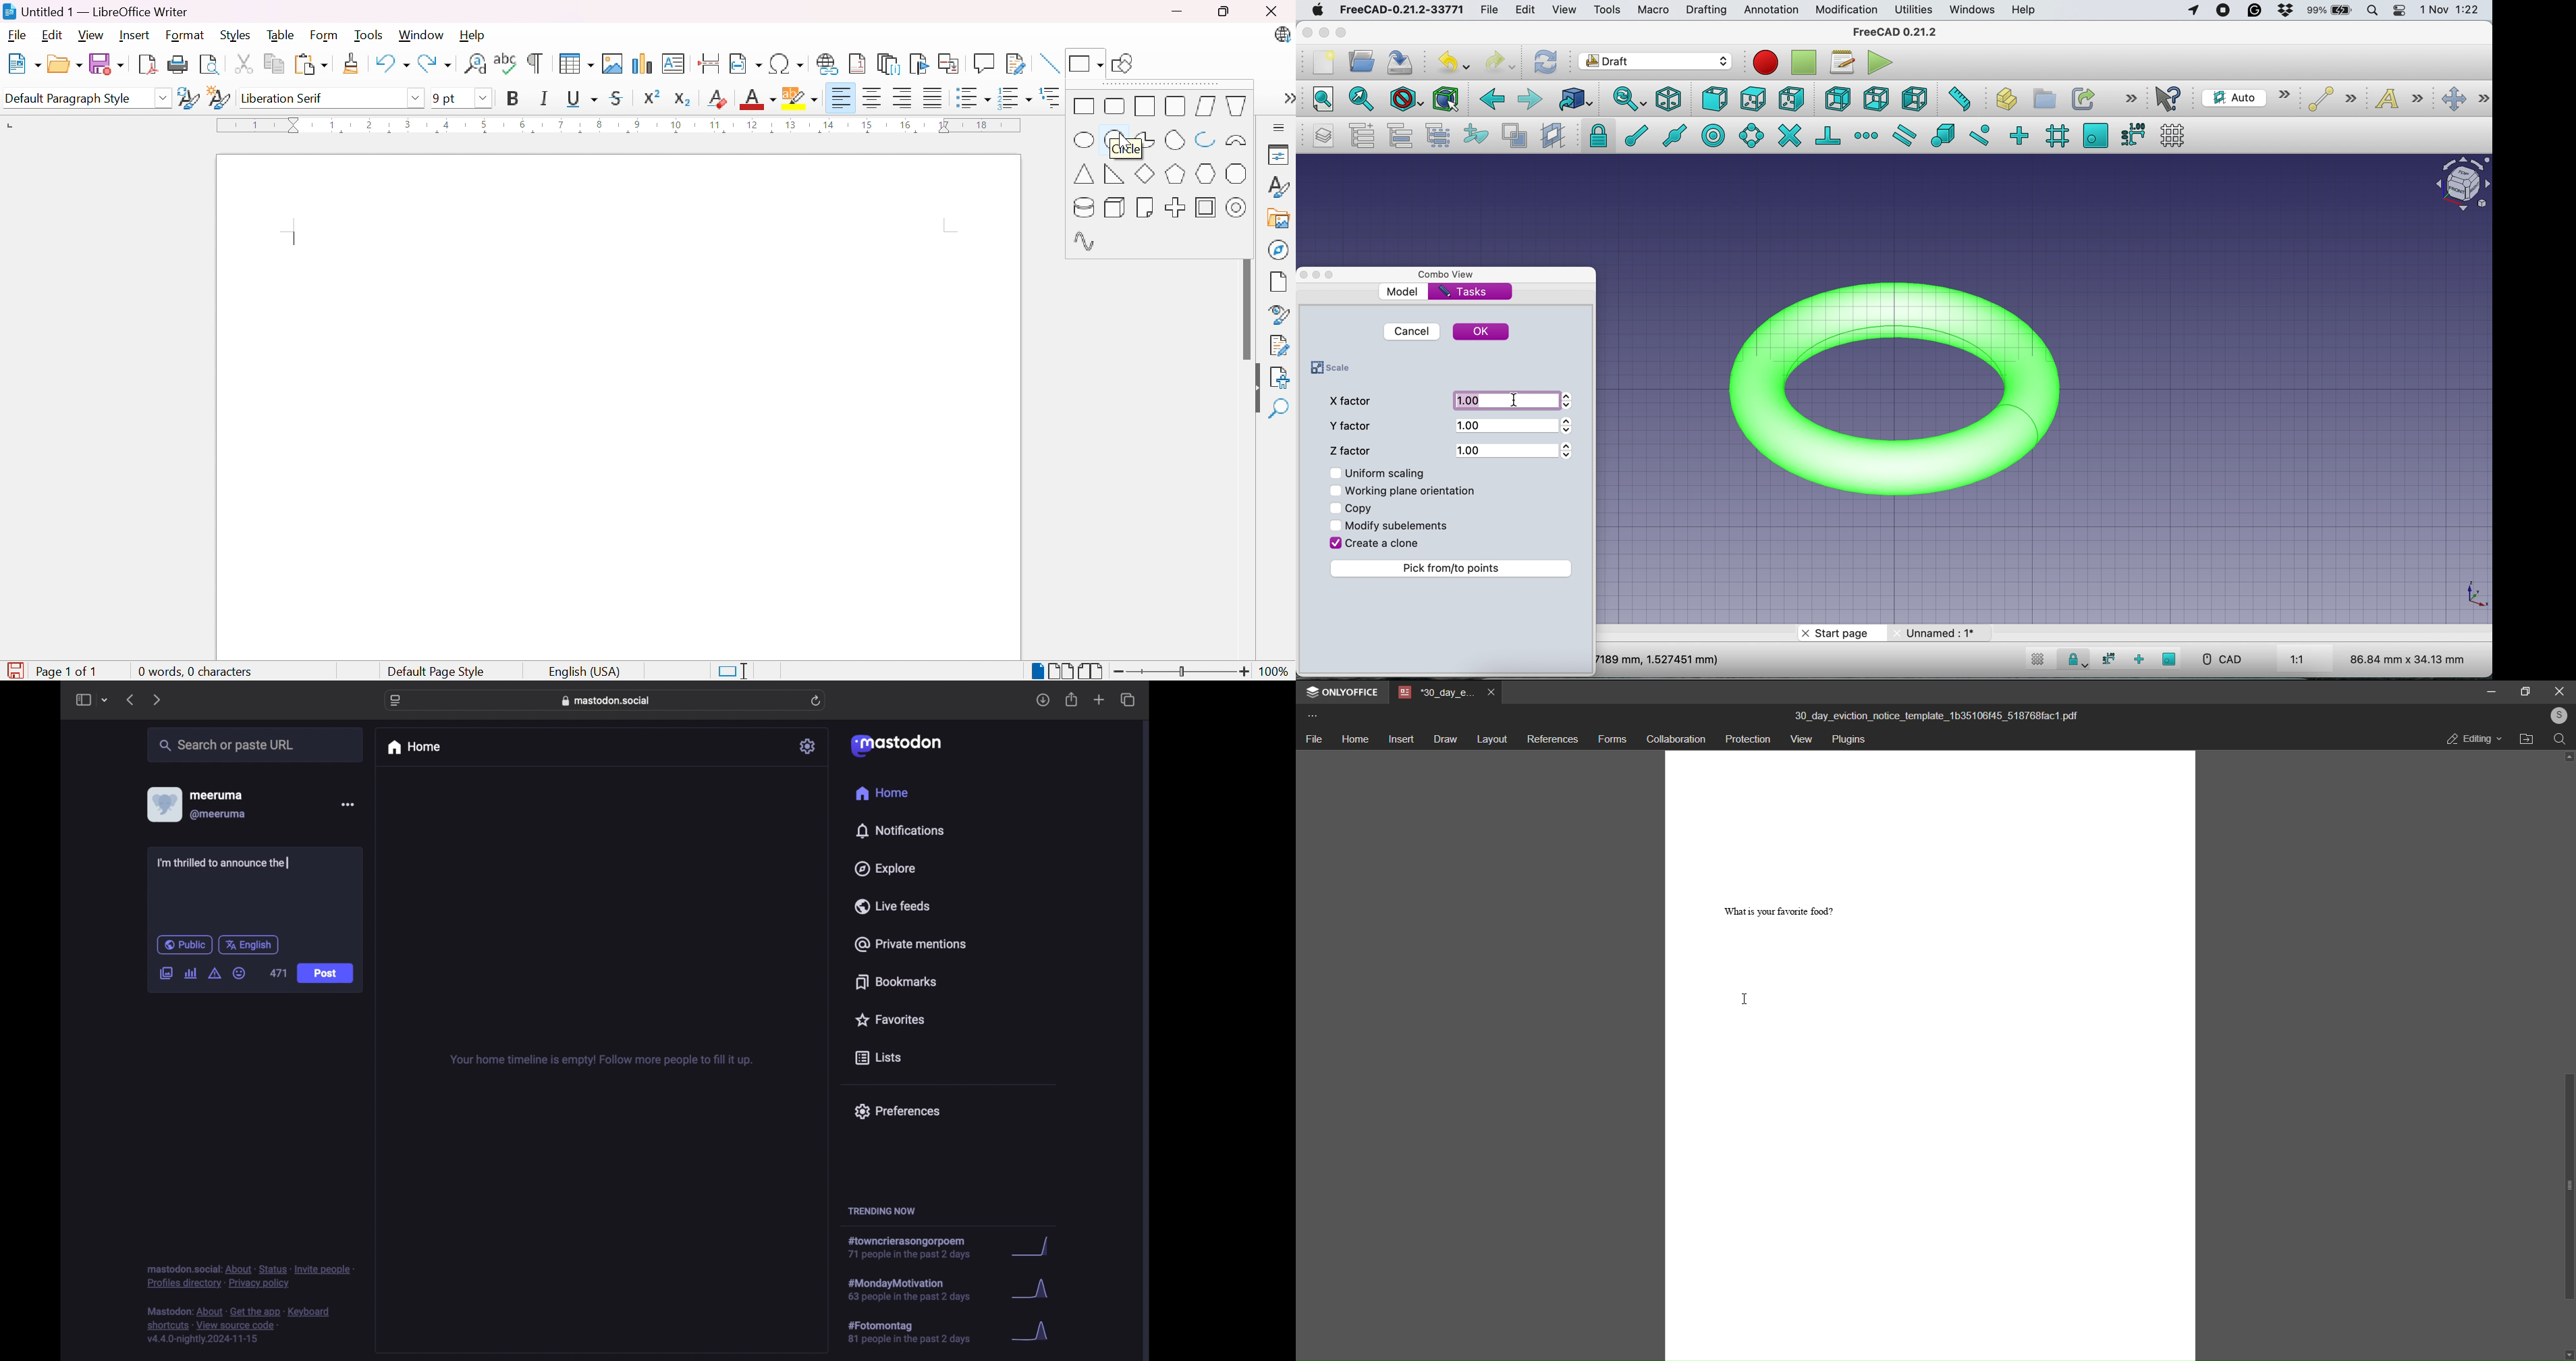 The width and height of the screenshot is (2576, 1372). I want to click on open file location, so click(2524, 739).